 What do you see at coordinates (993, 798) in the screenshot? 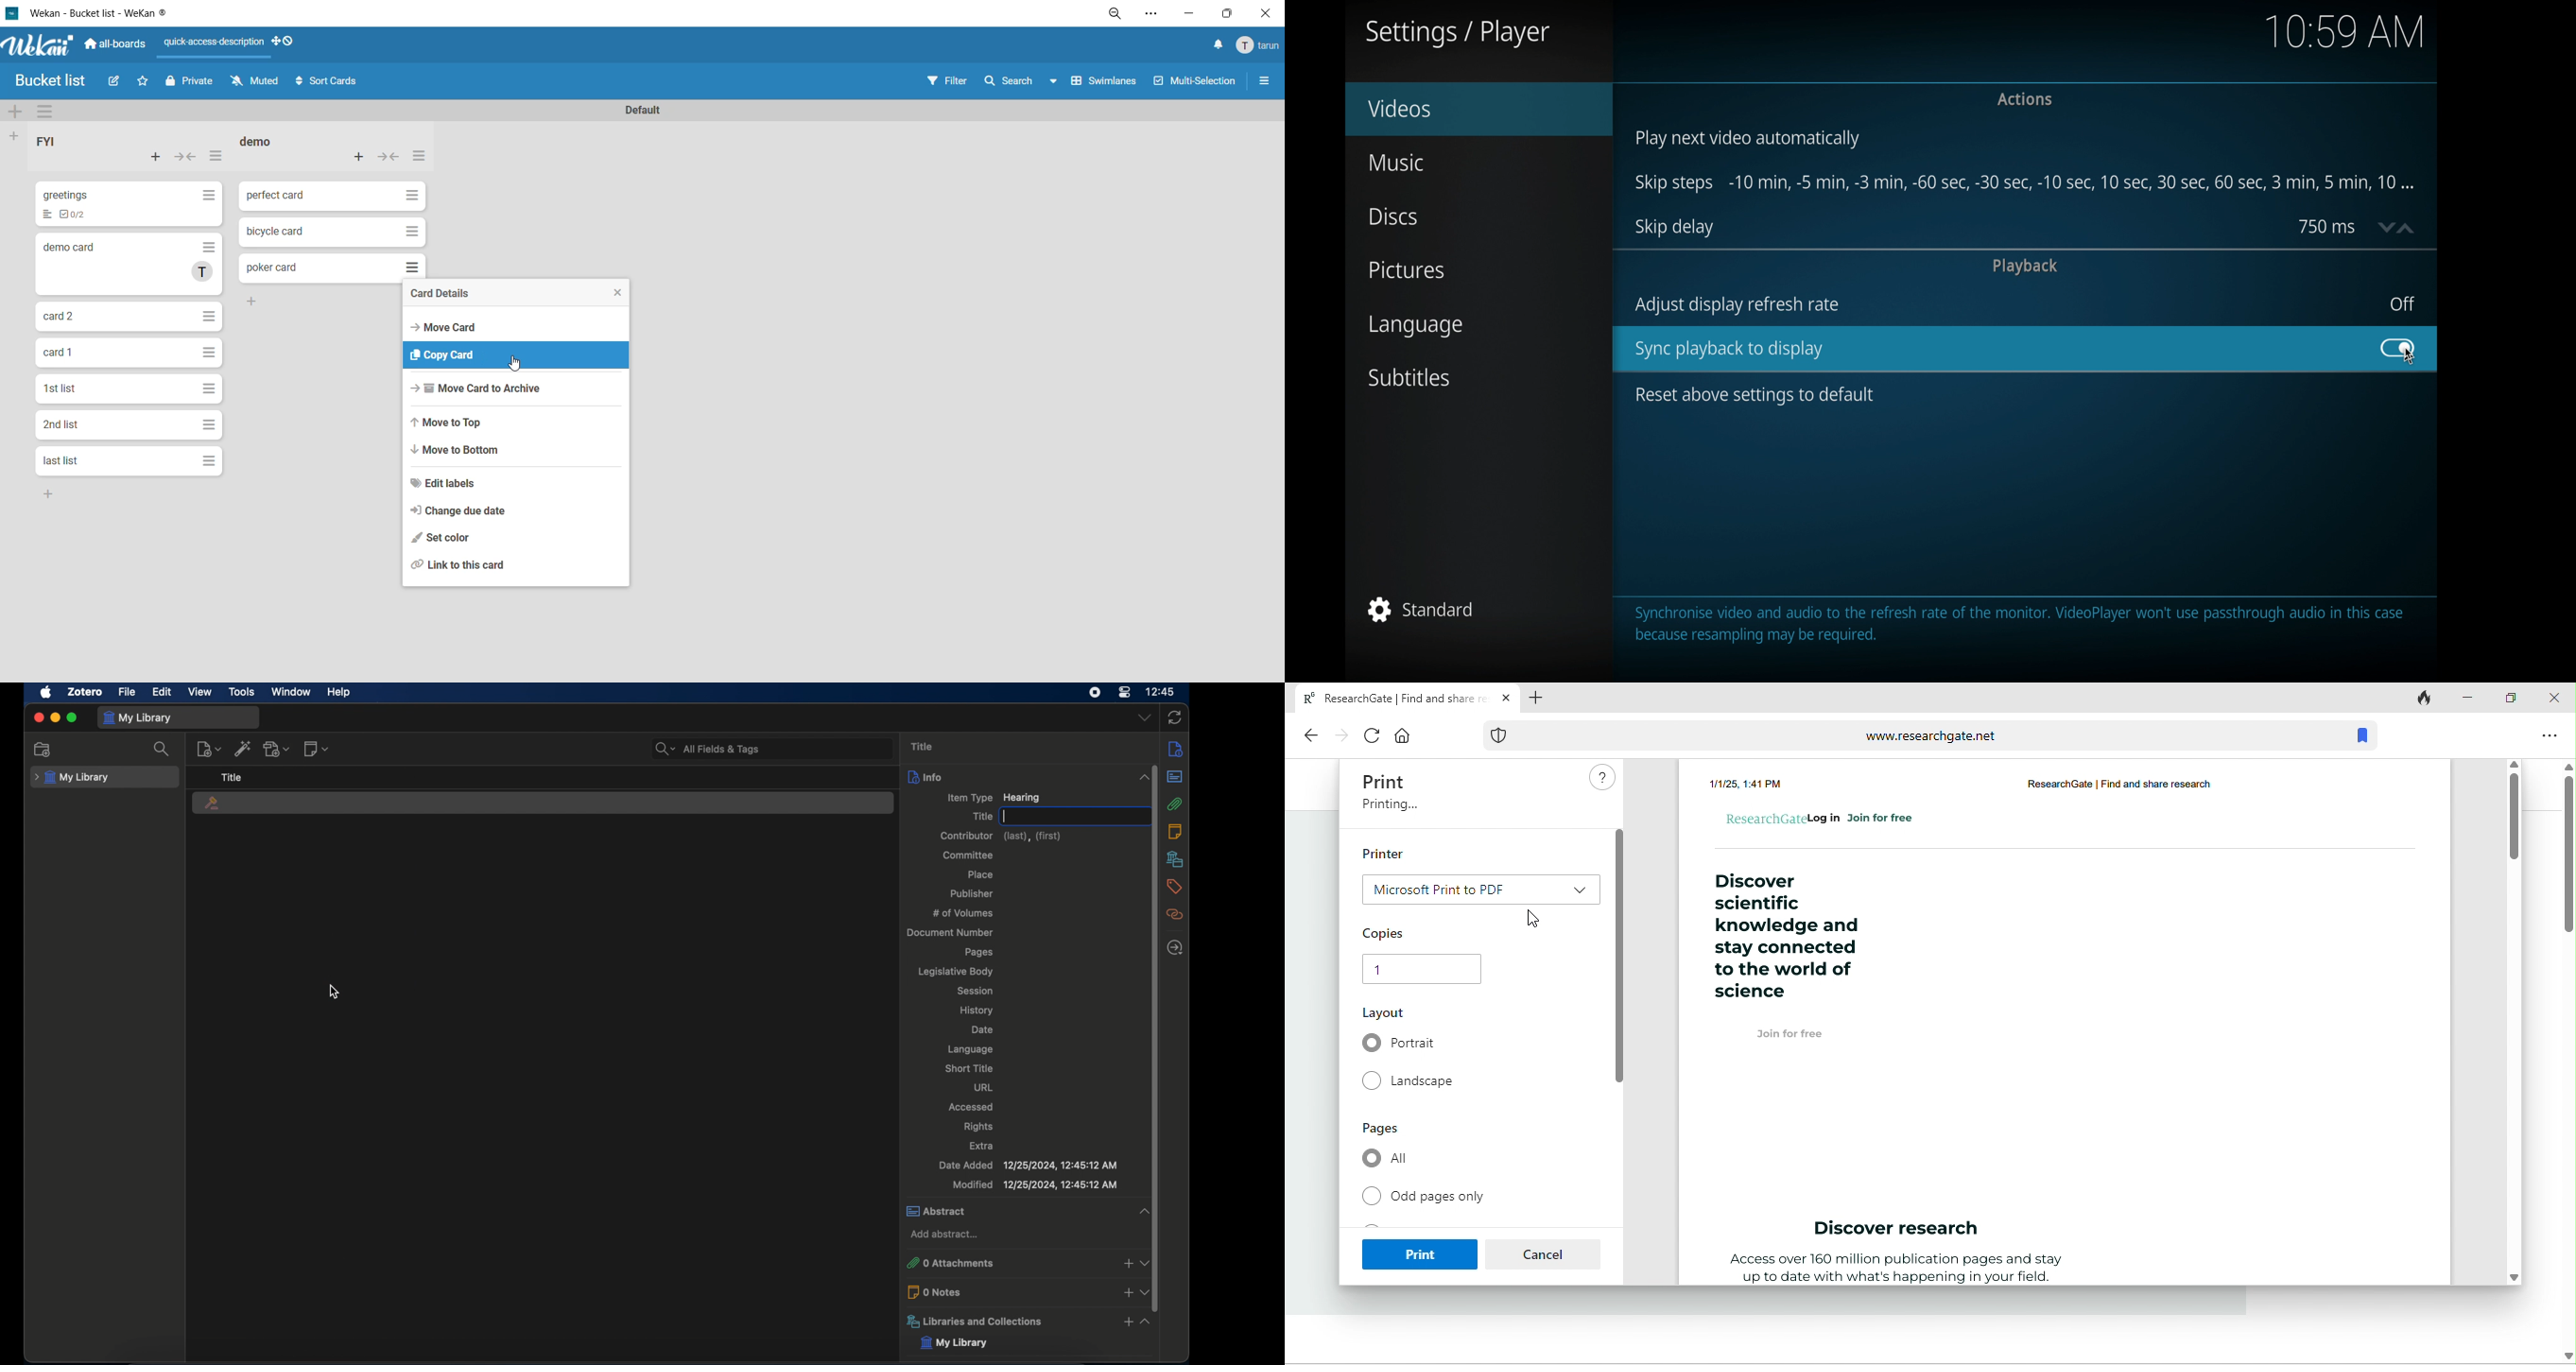
I see `item type hearing` at bounding box center [993, 798].